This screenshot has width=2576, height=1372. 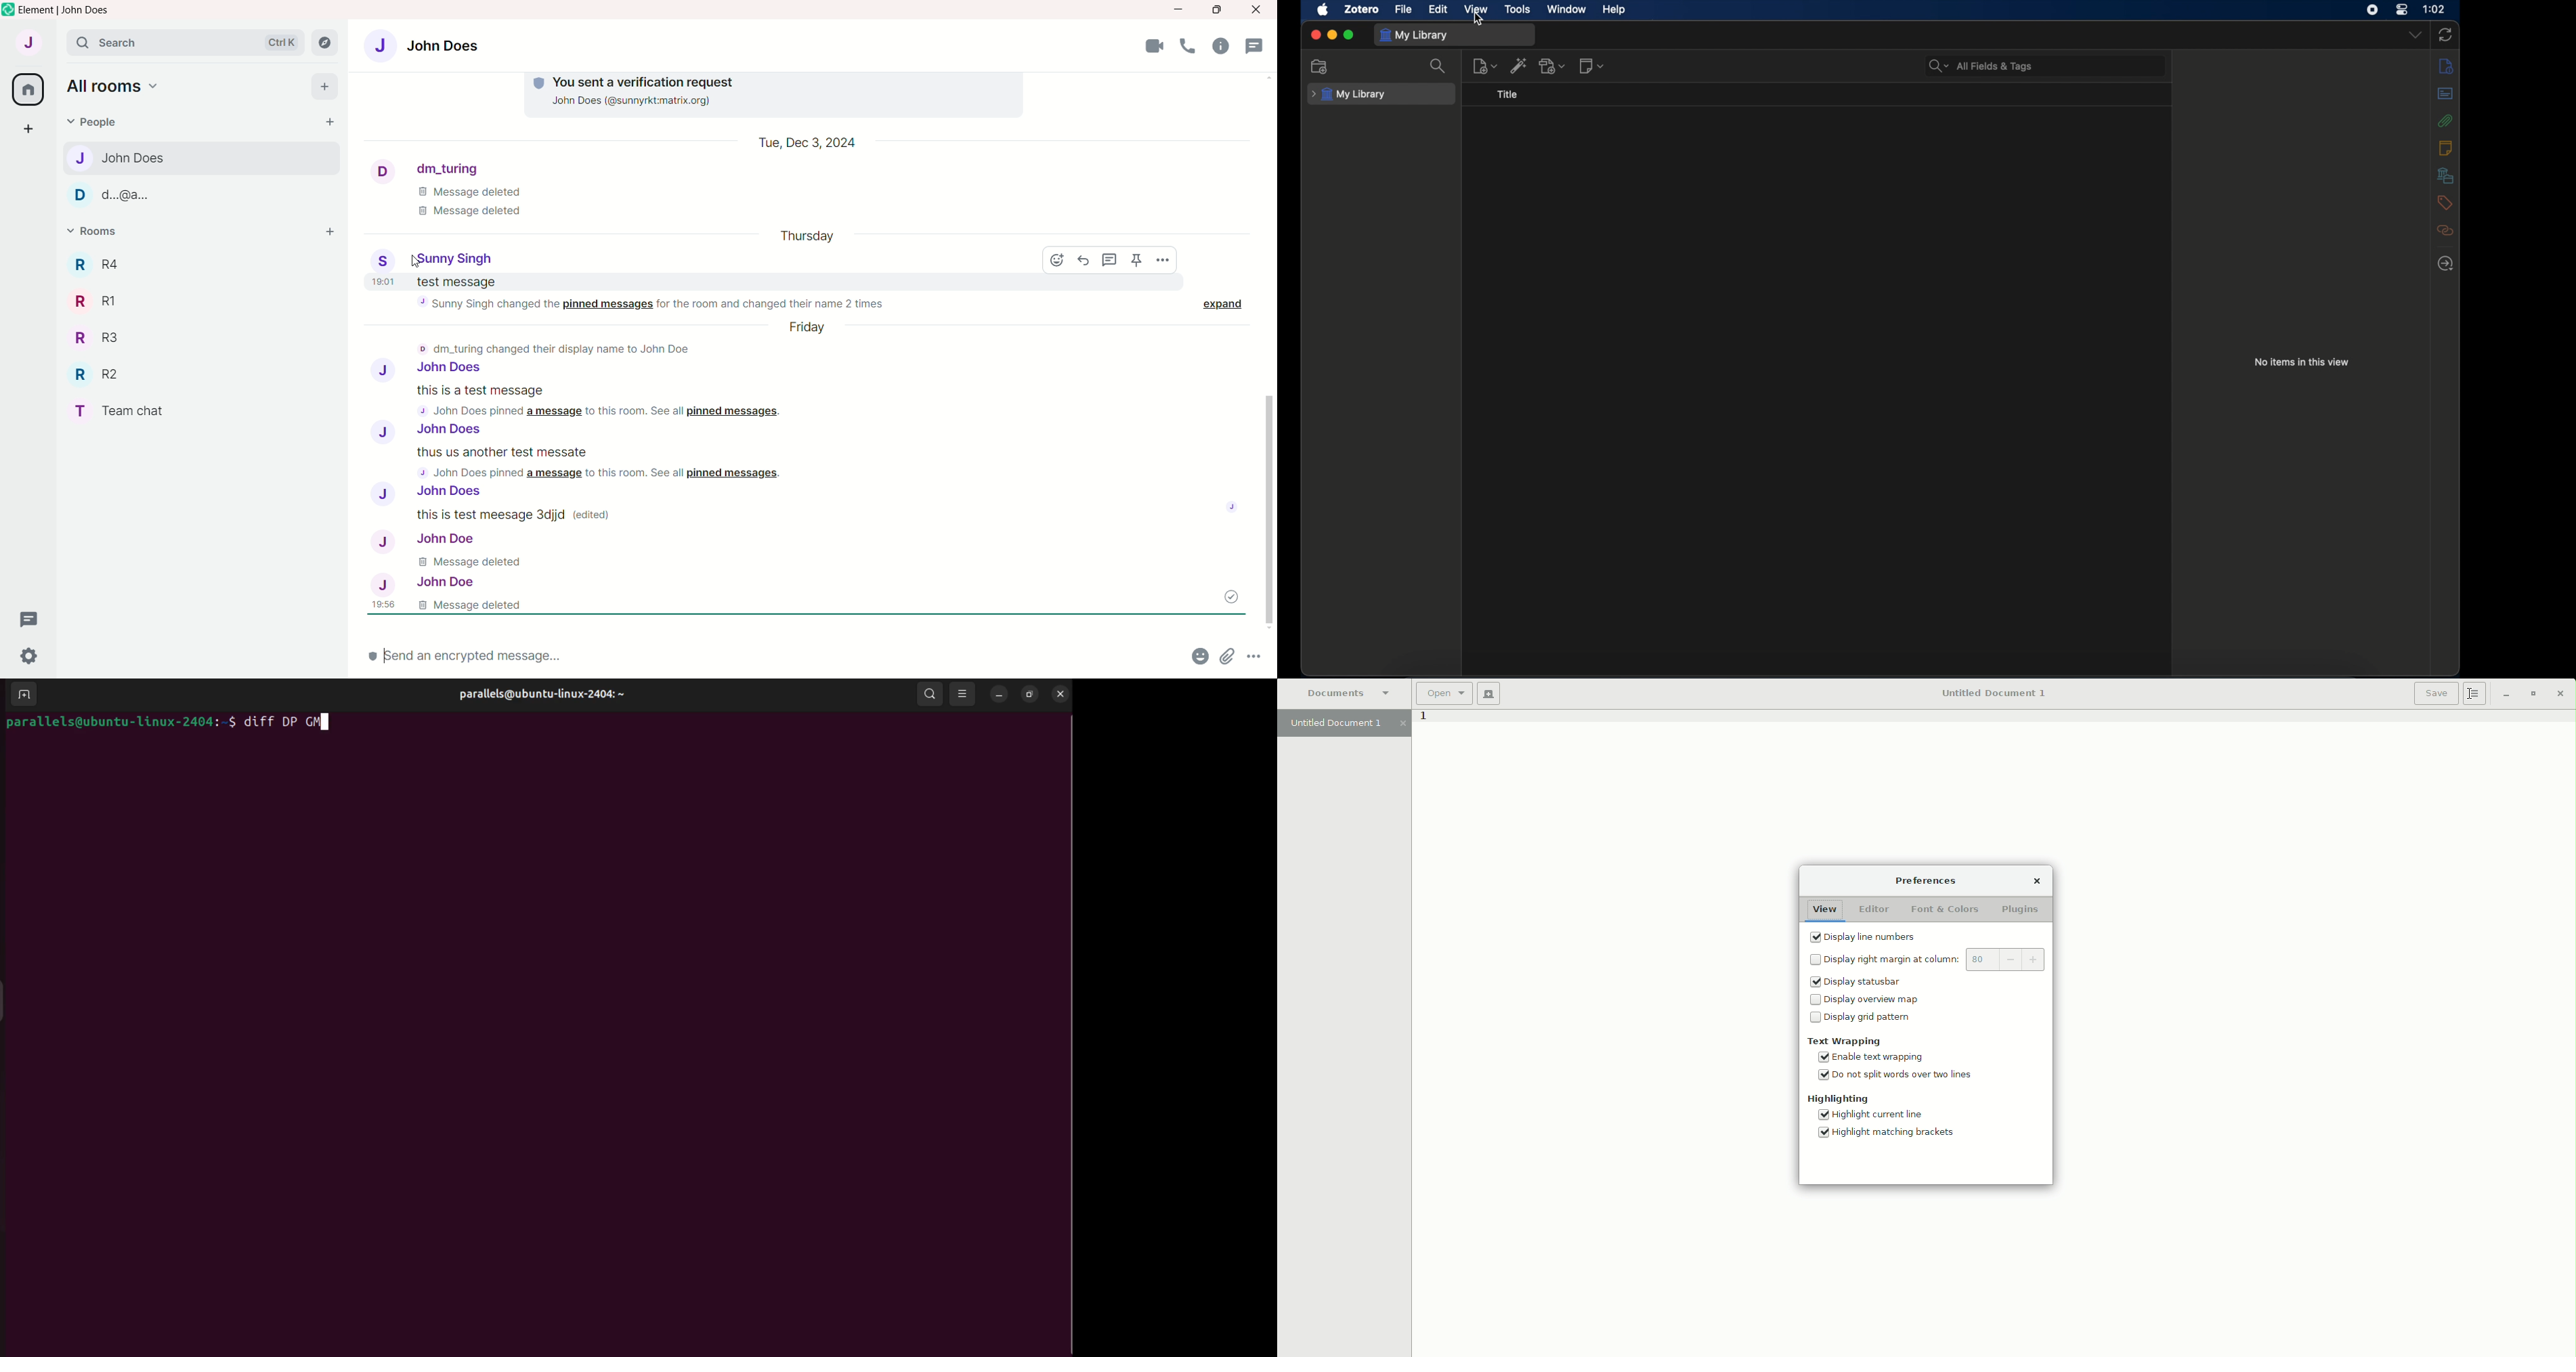 I want to click on tags, so click(x=2443, y=202).